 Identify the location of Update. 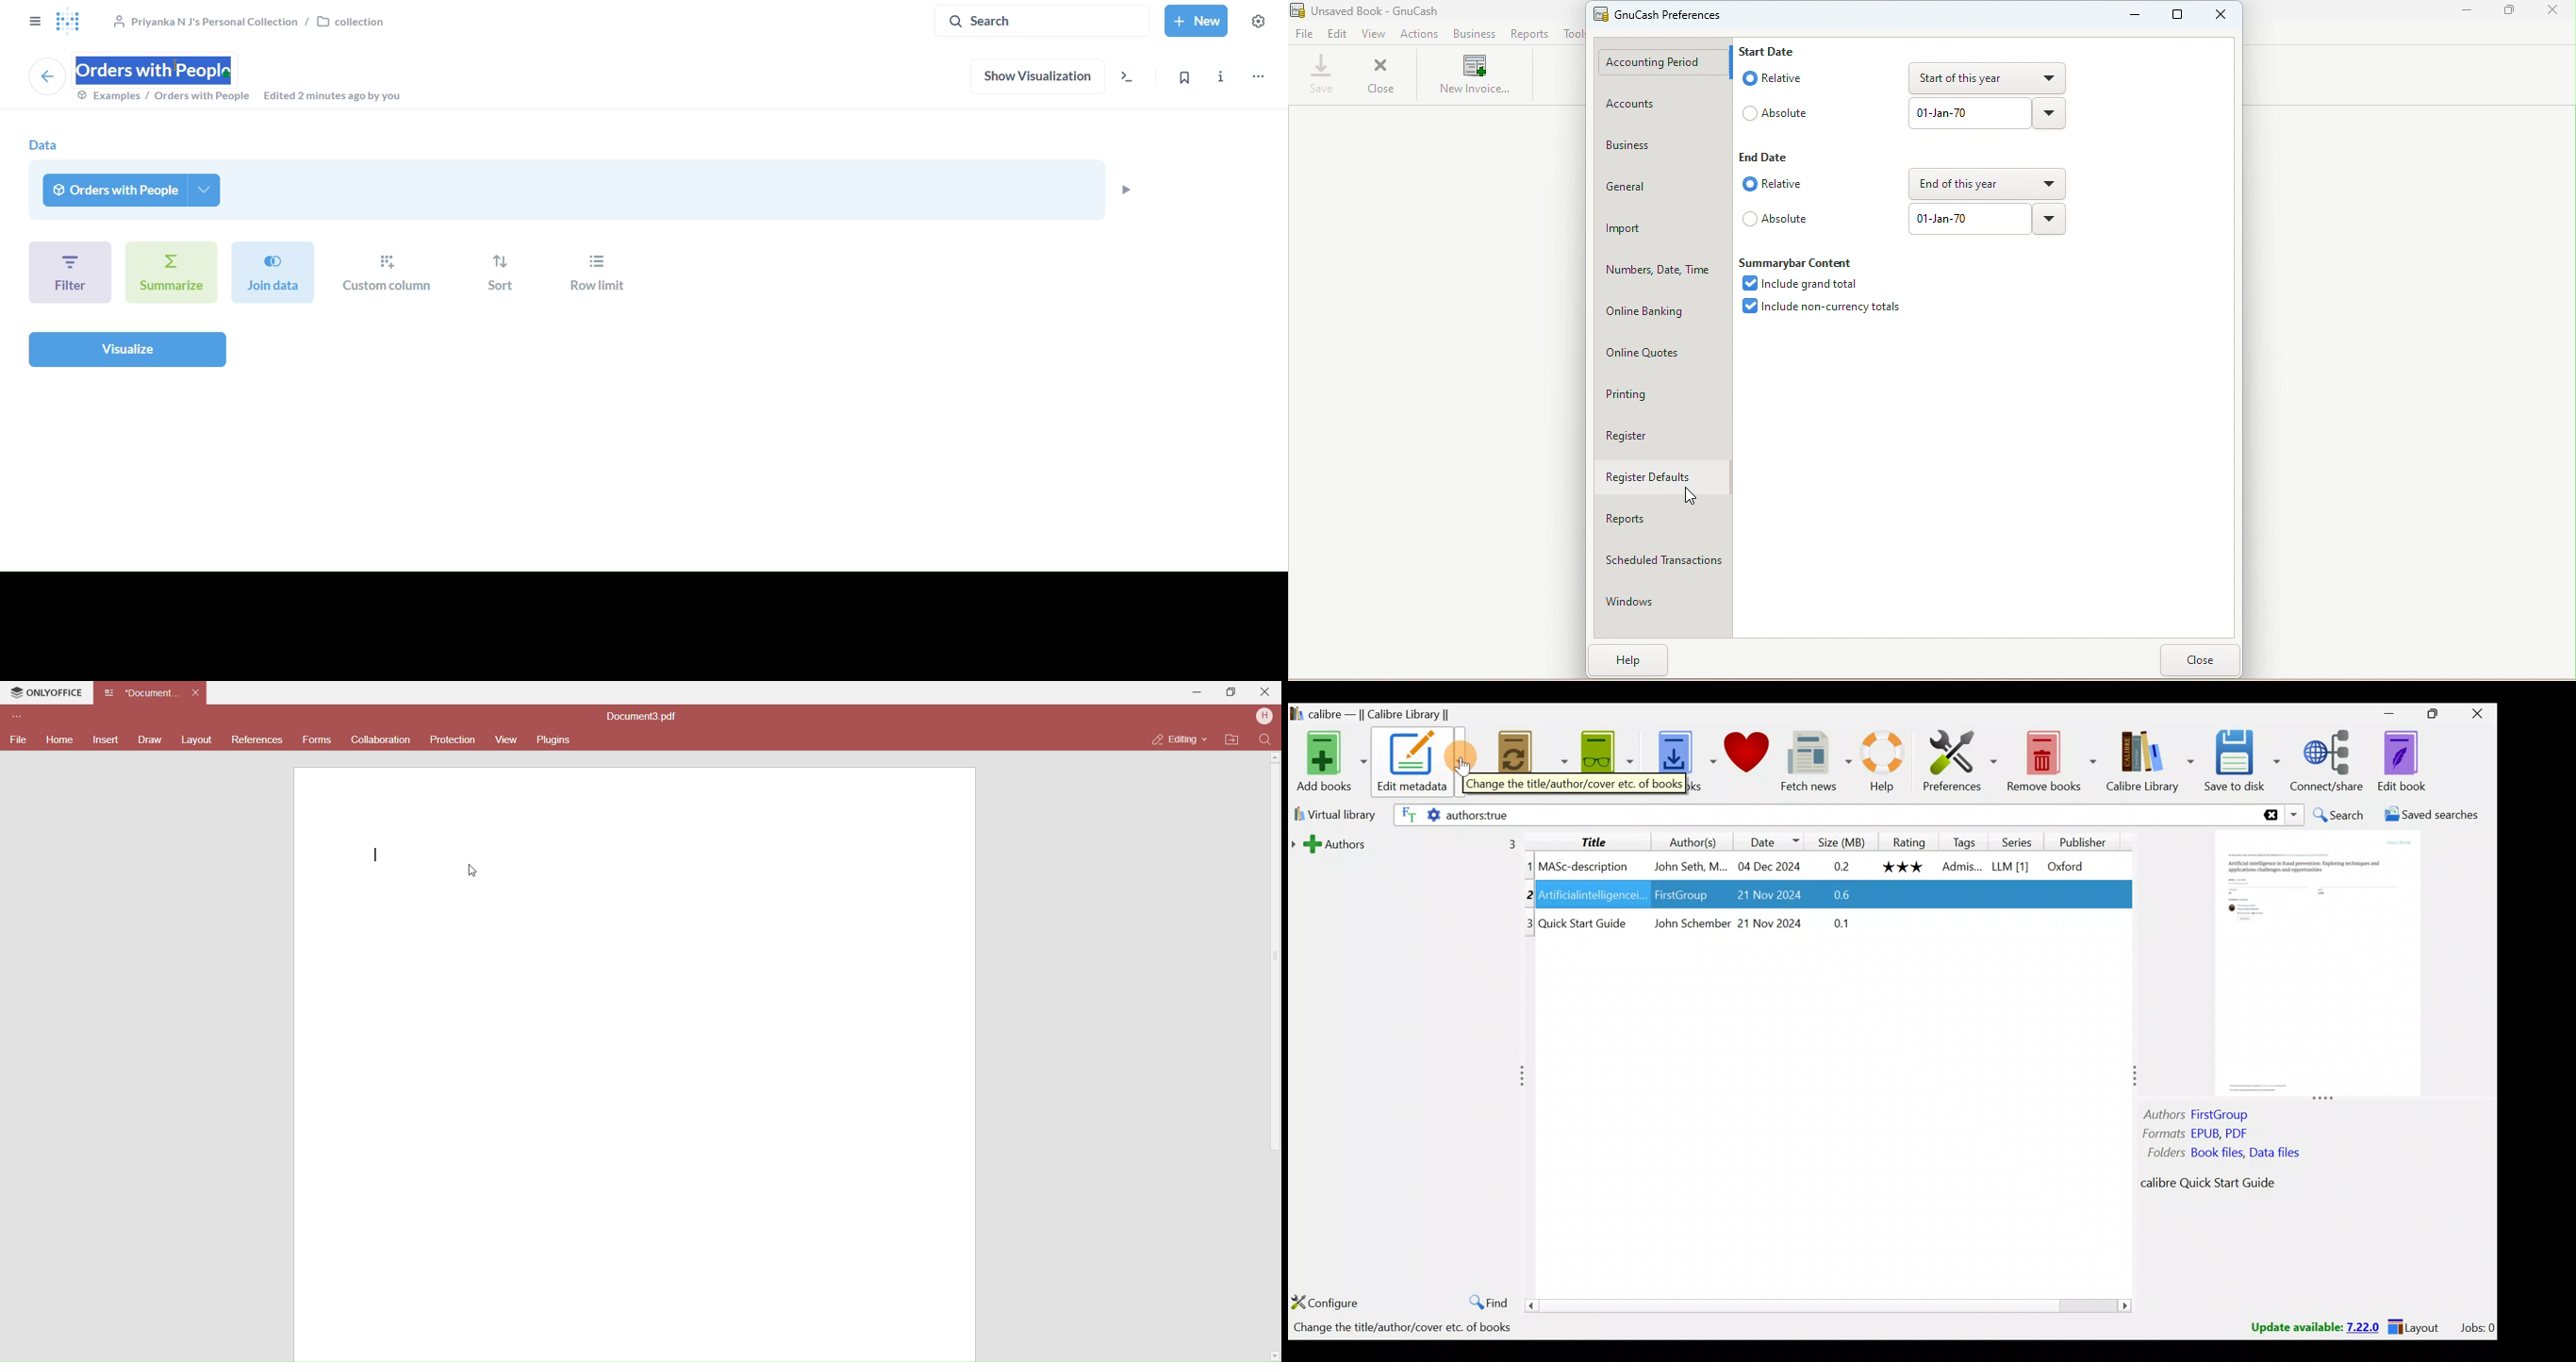
(2314, 1328).